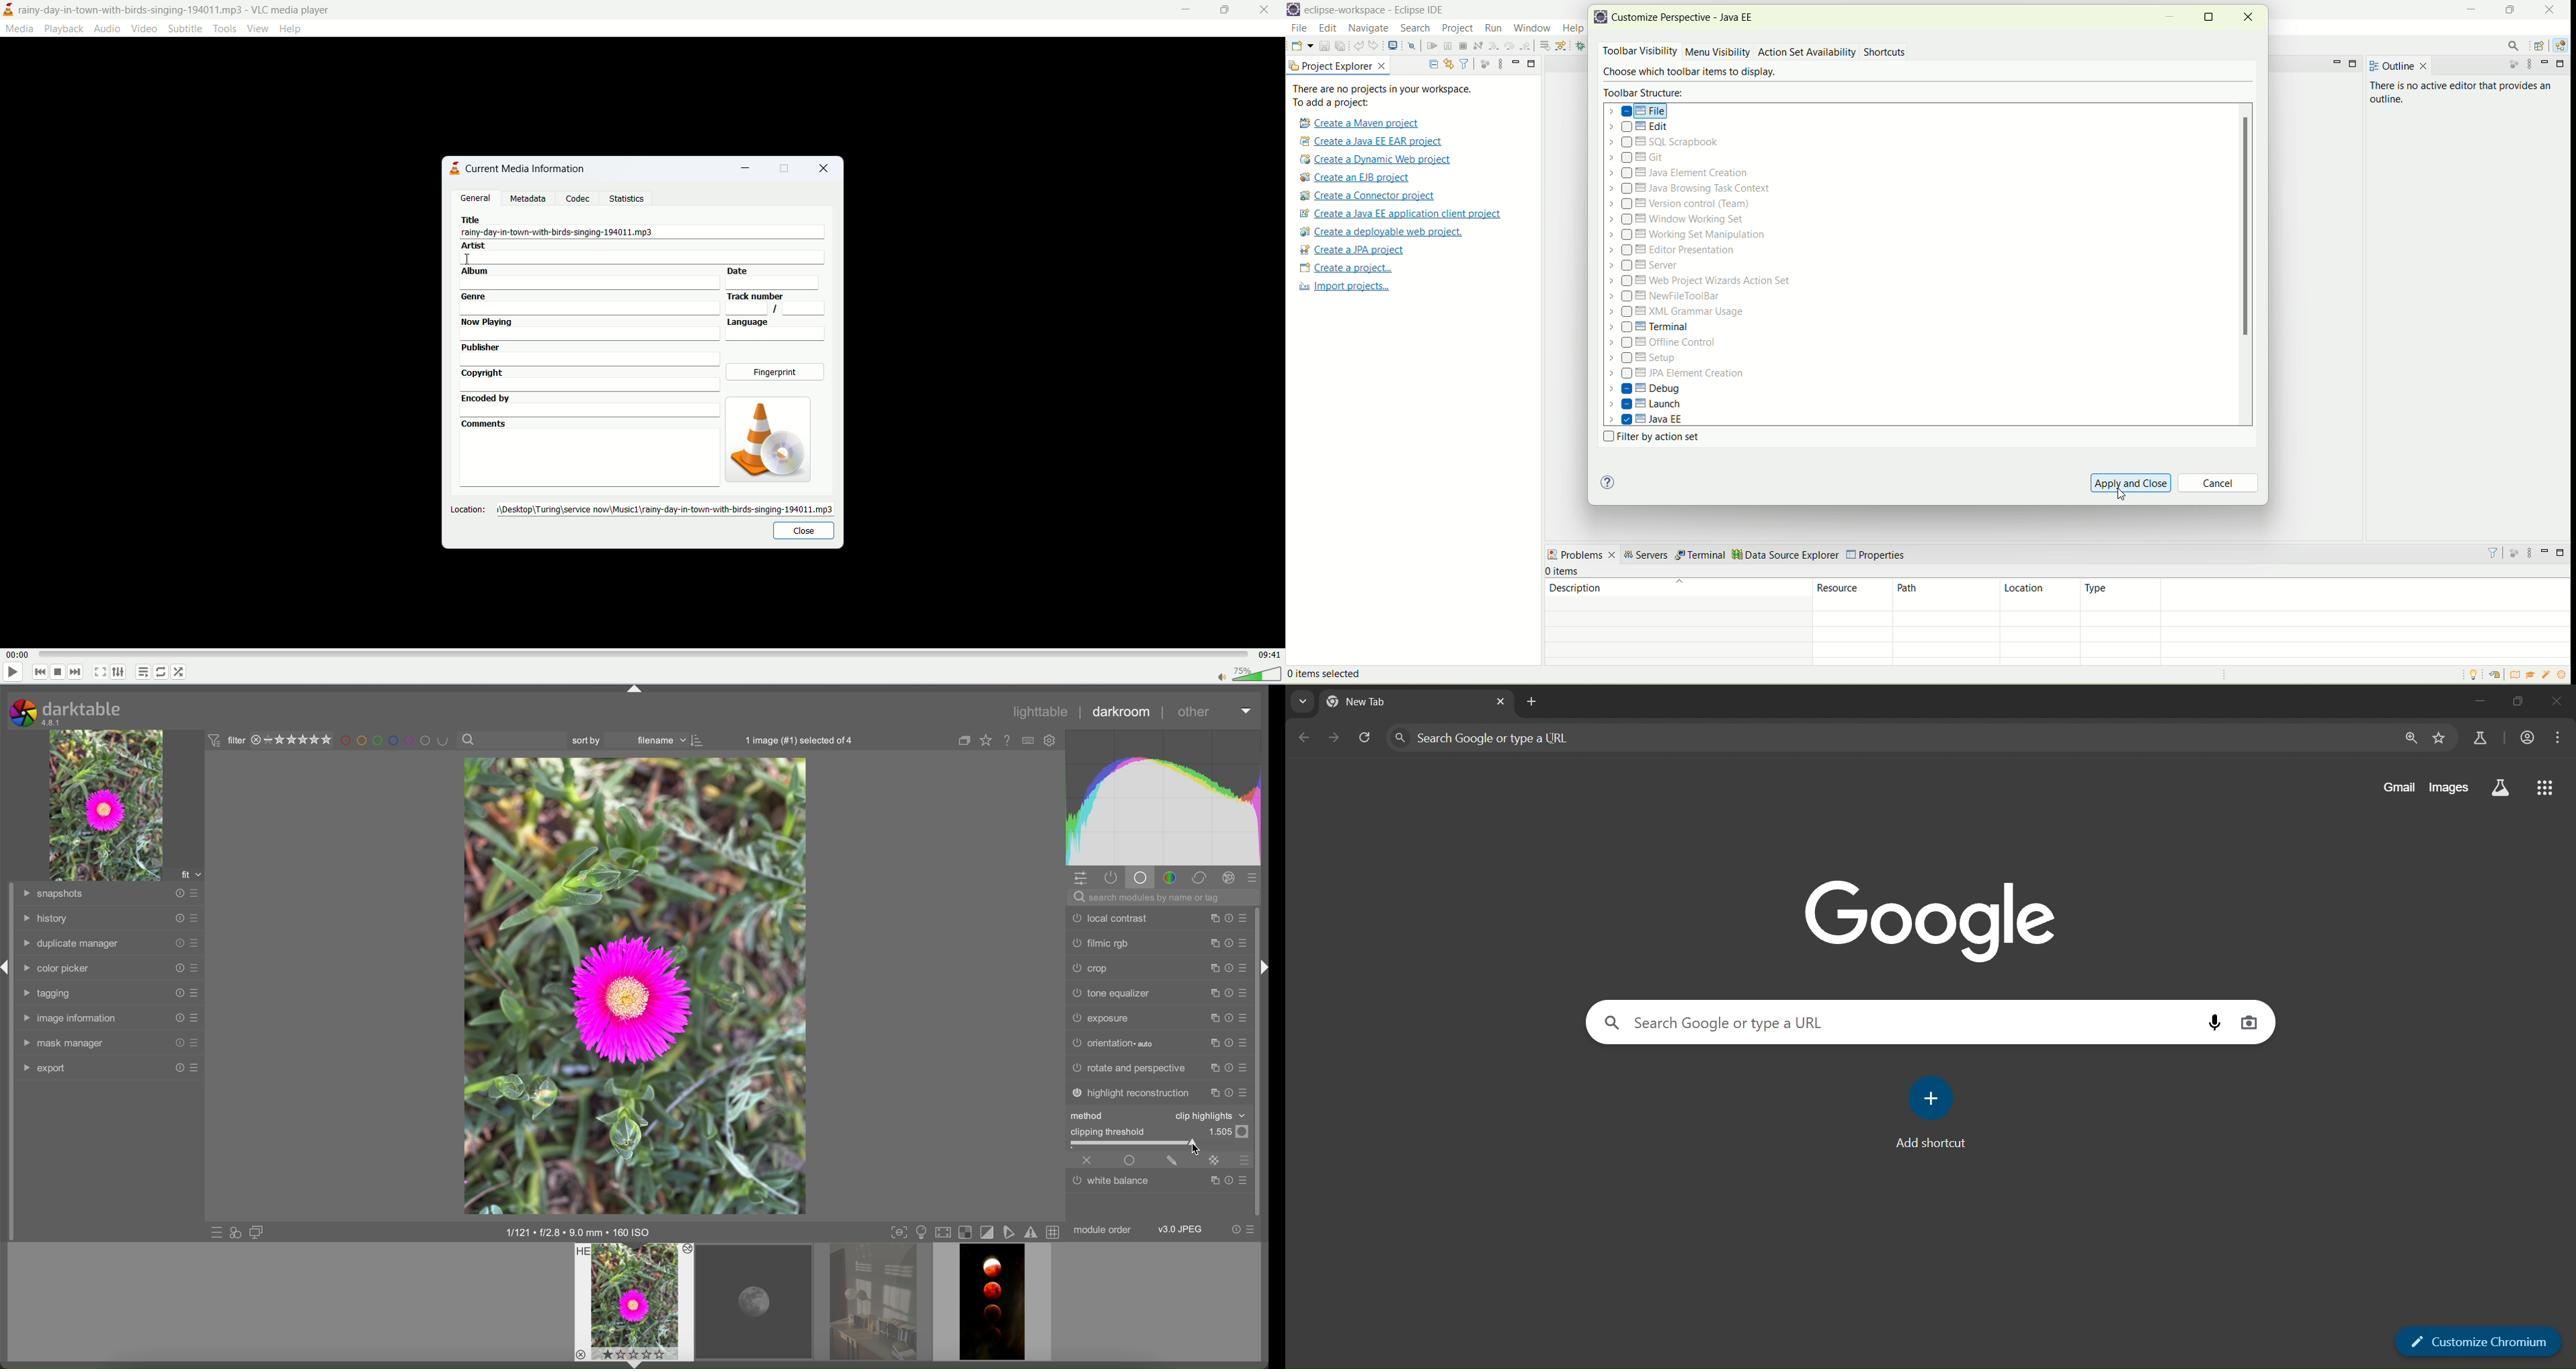  I want to click on toggle focus-peaking mode, so click(900, 1232).